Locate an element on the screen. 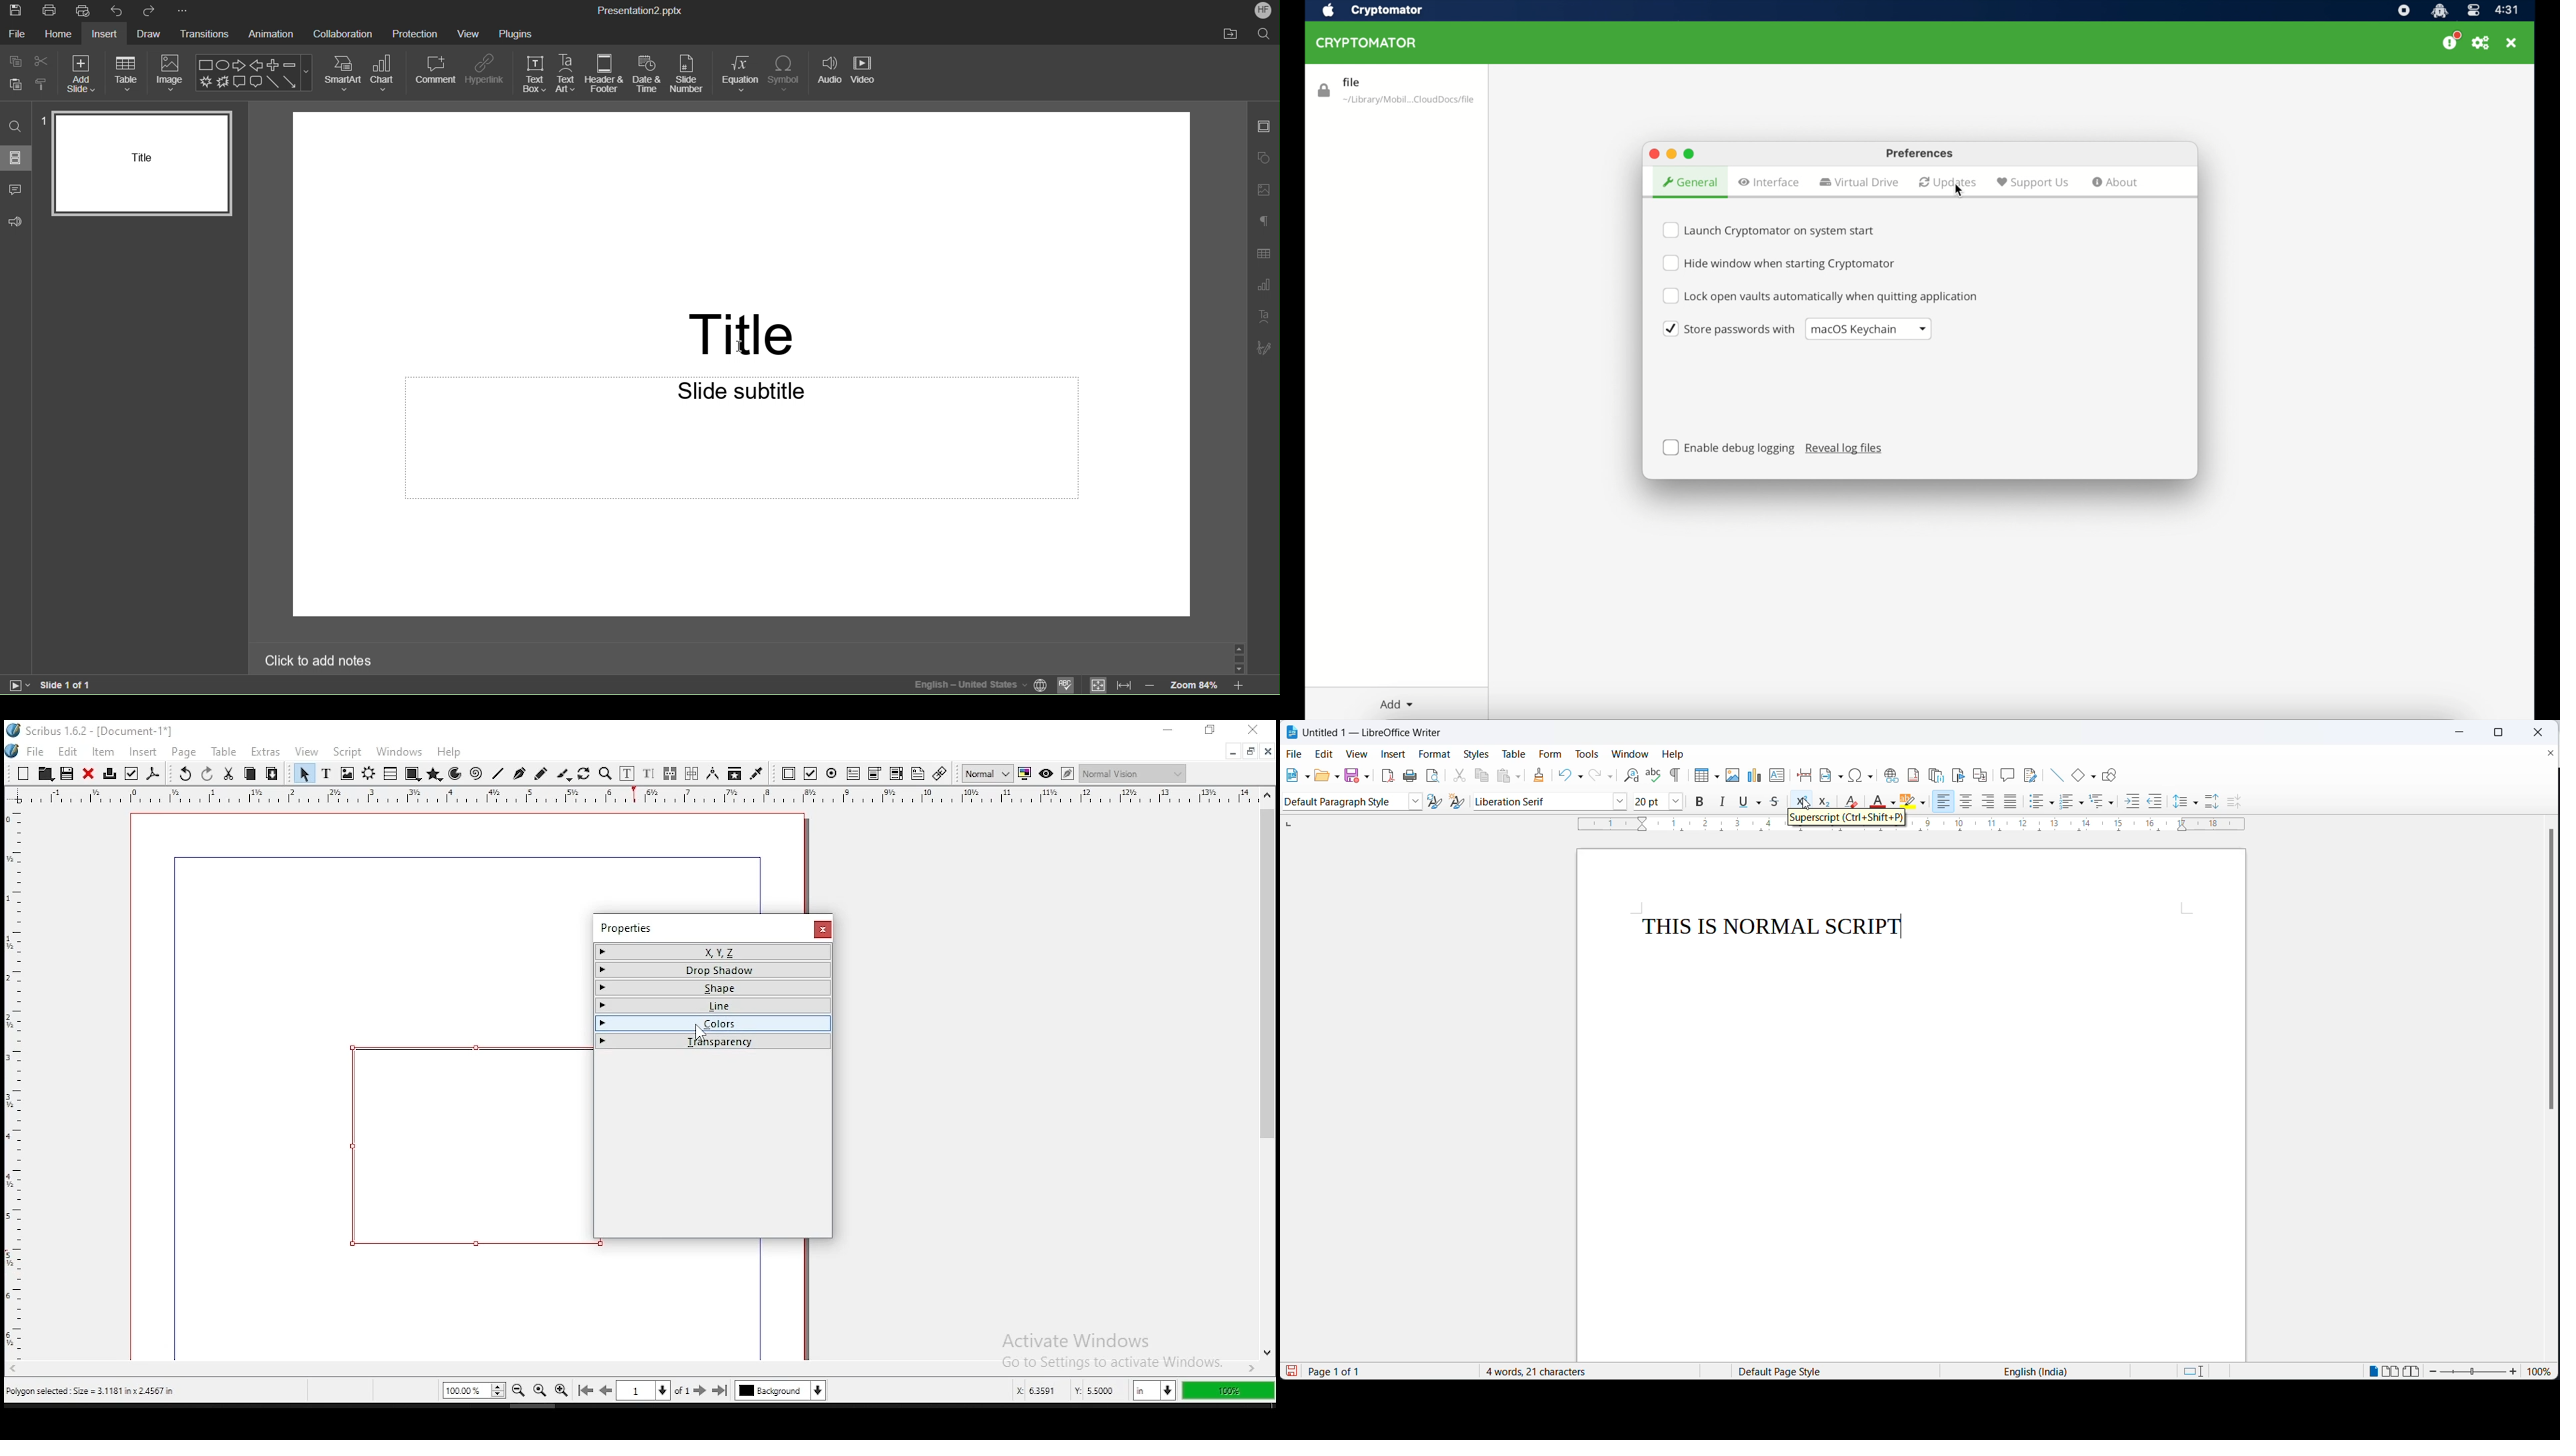  spellings is located at coordinates (1652, 774).